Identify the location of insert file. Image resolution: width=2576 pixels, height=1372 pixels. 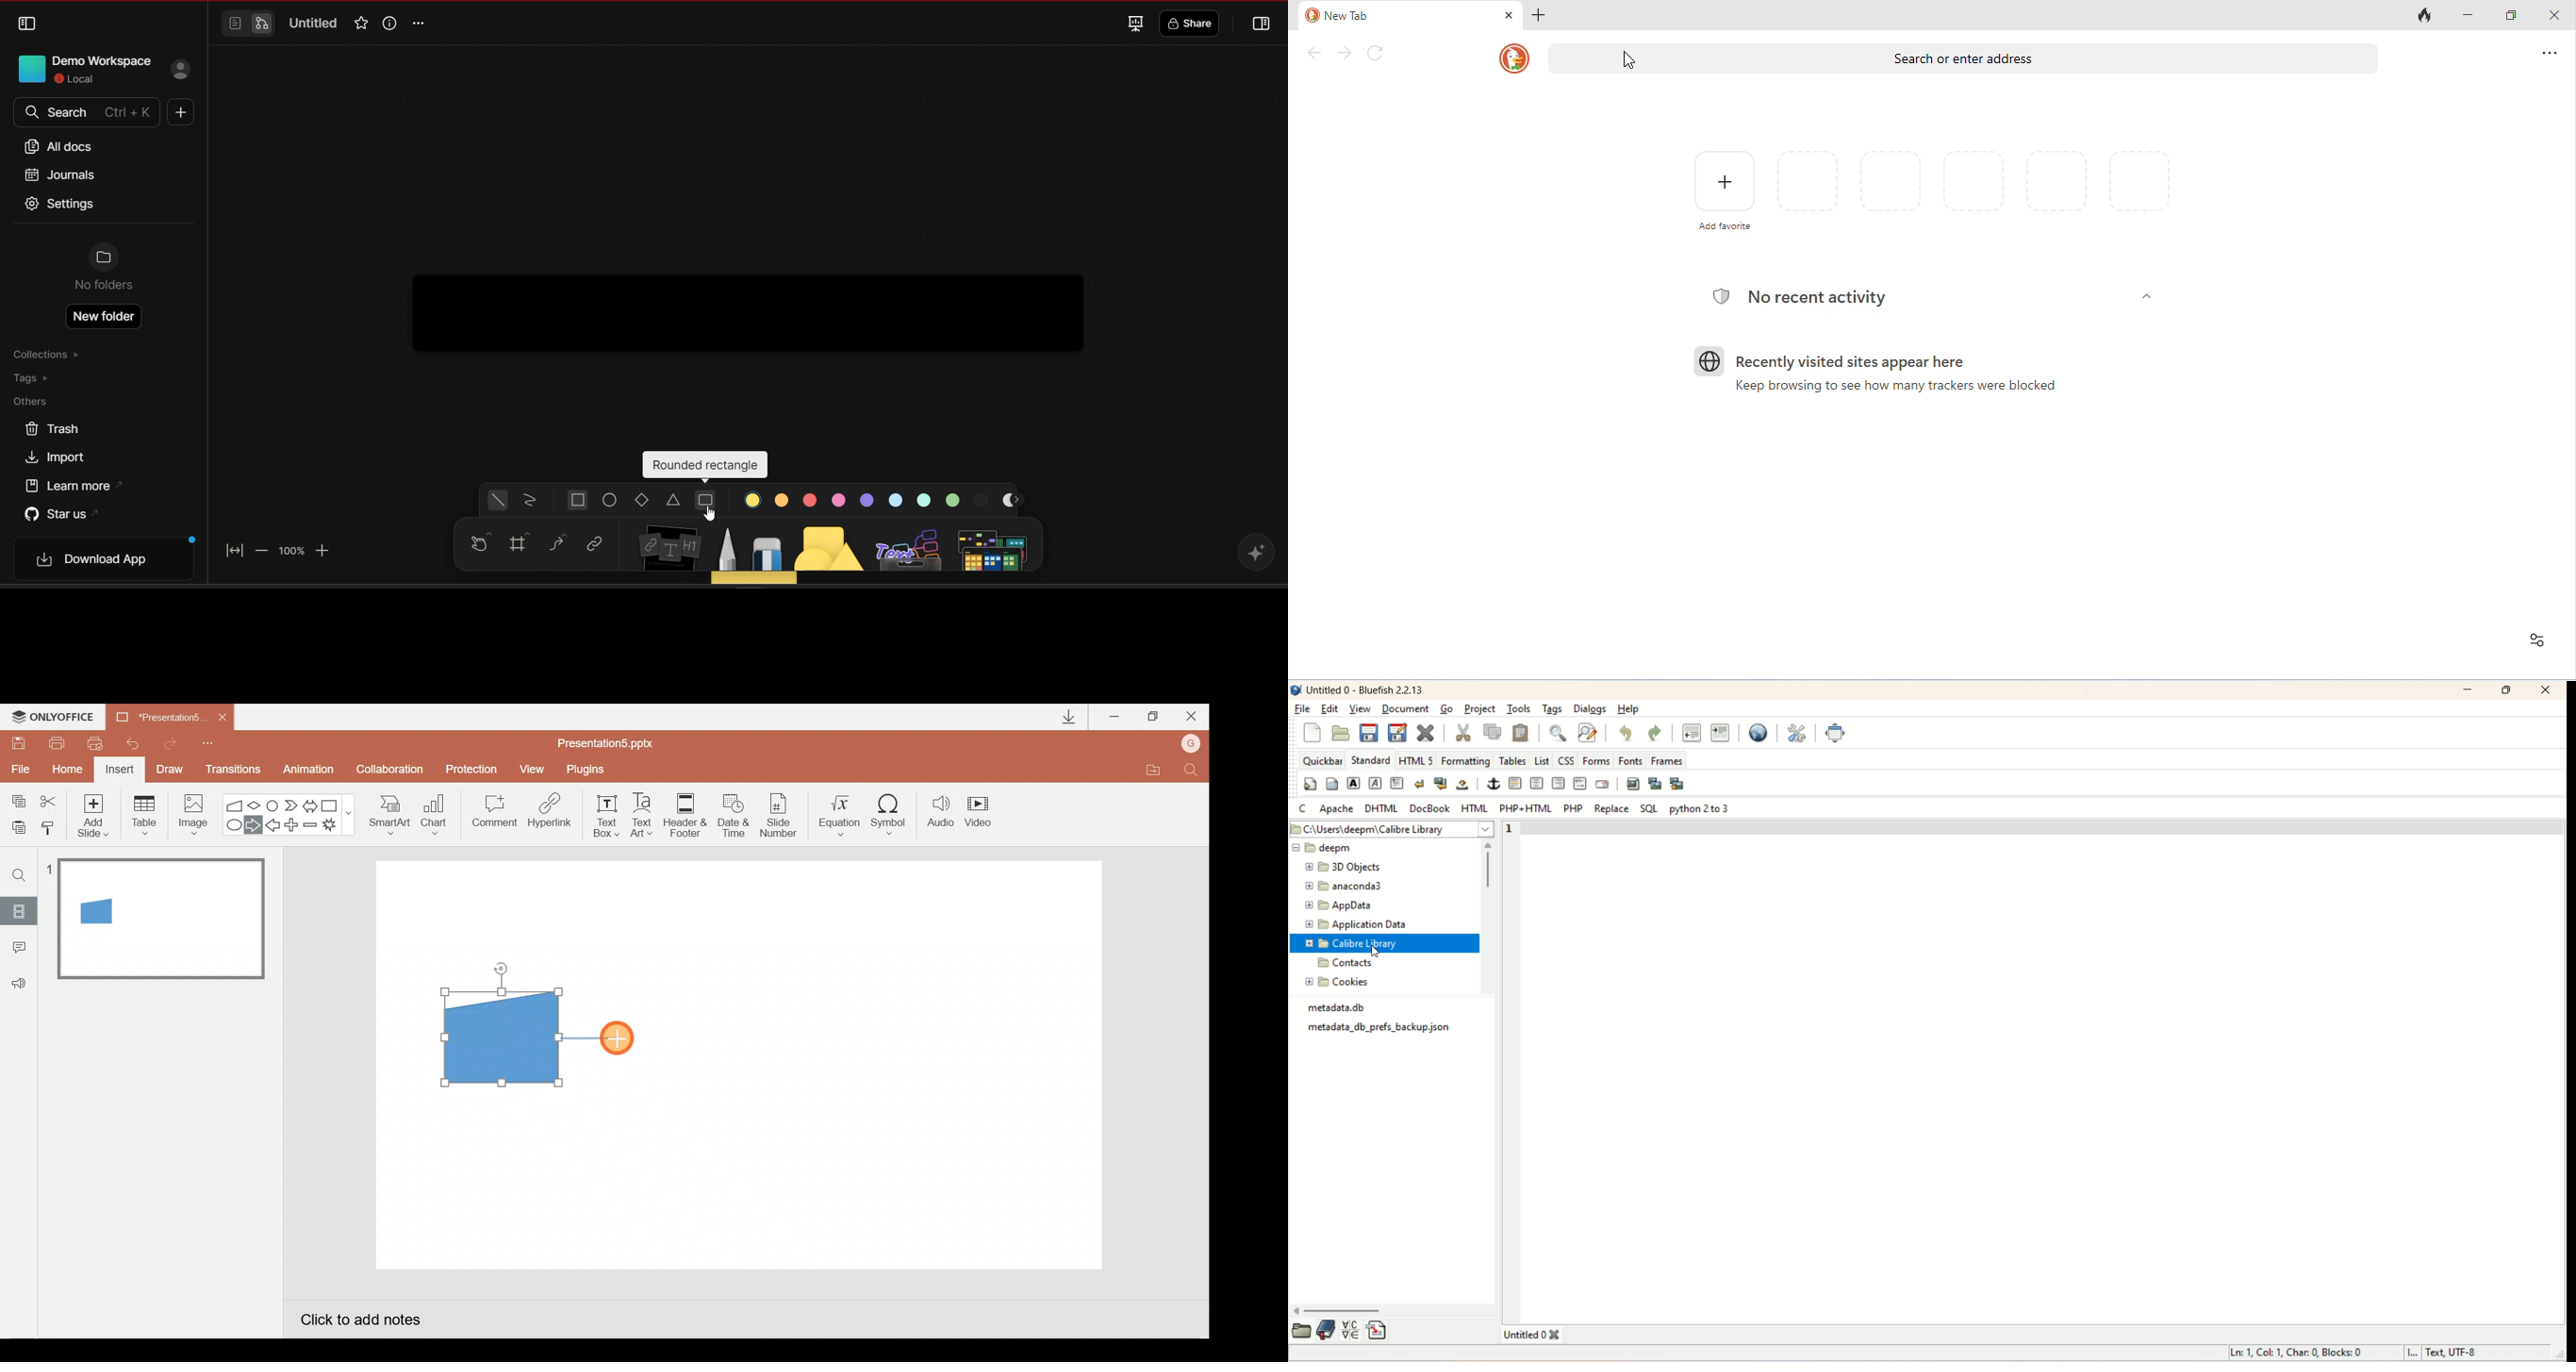
(1378, 1329).